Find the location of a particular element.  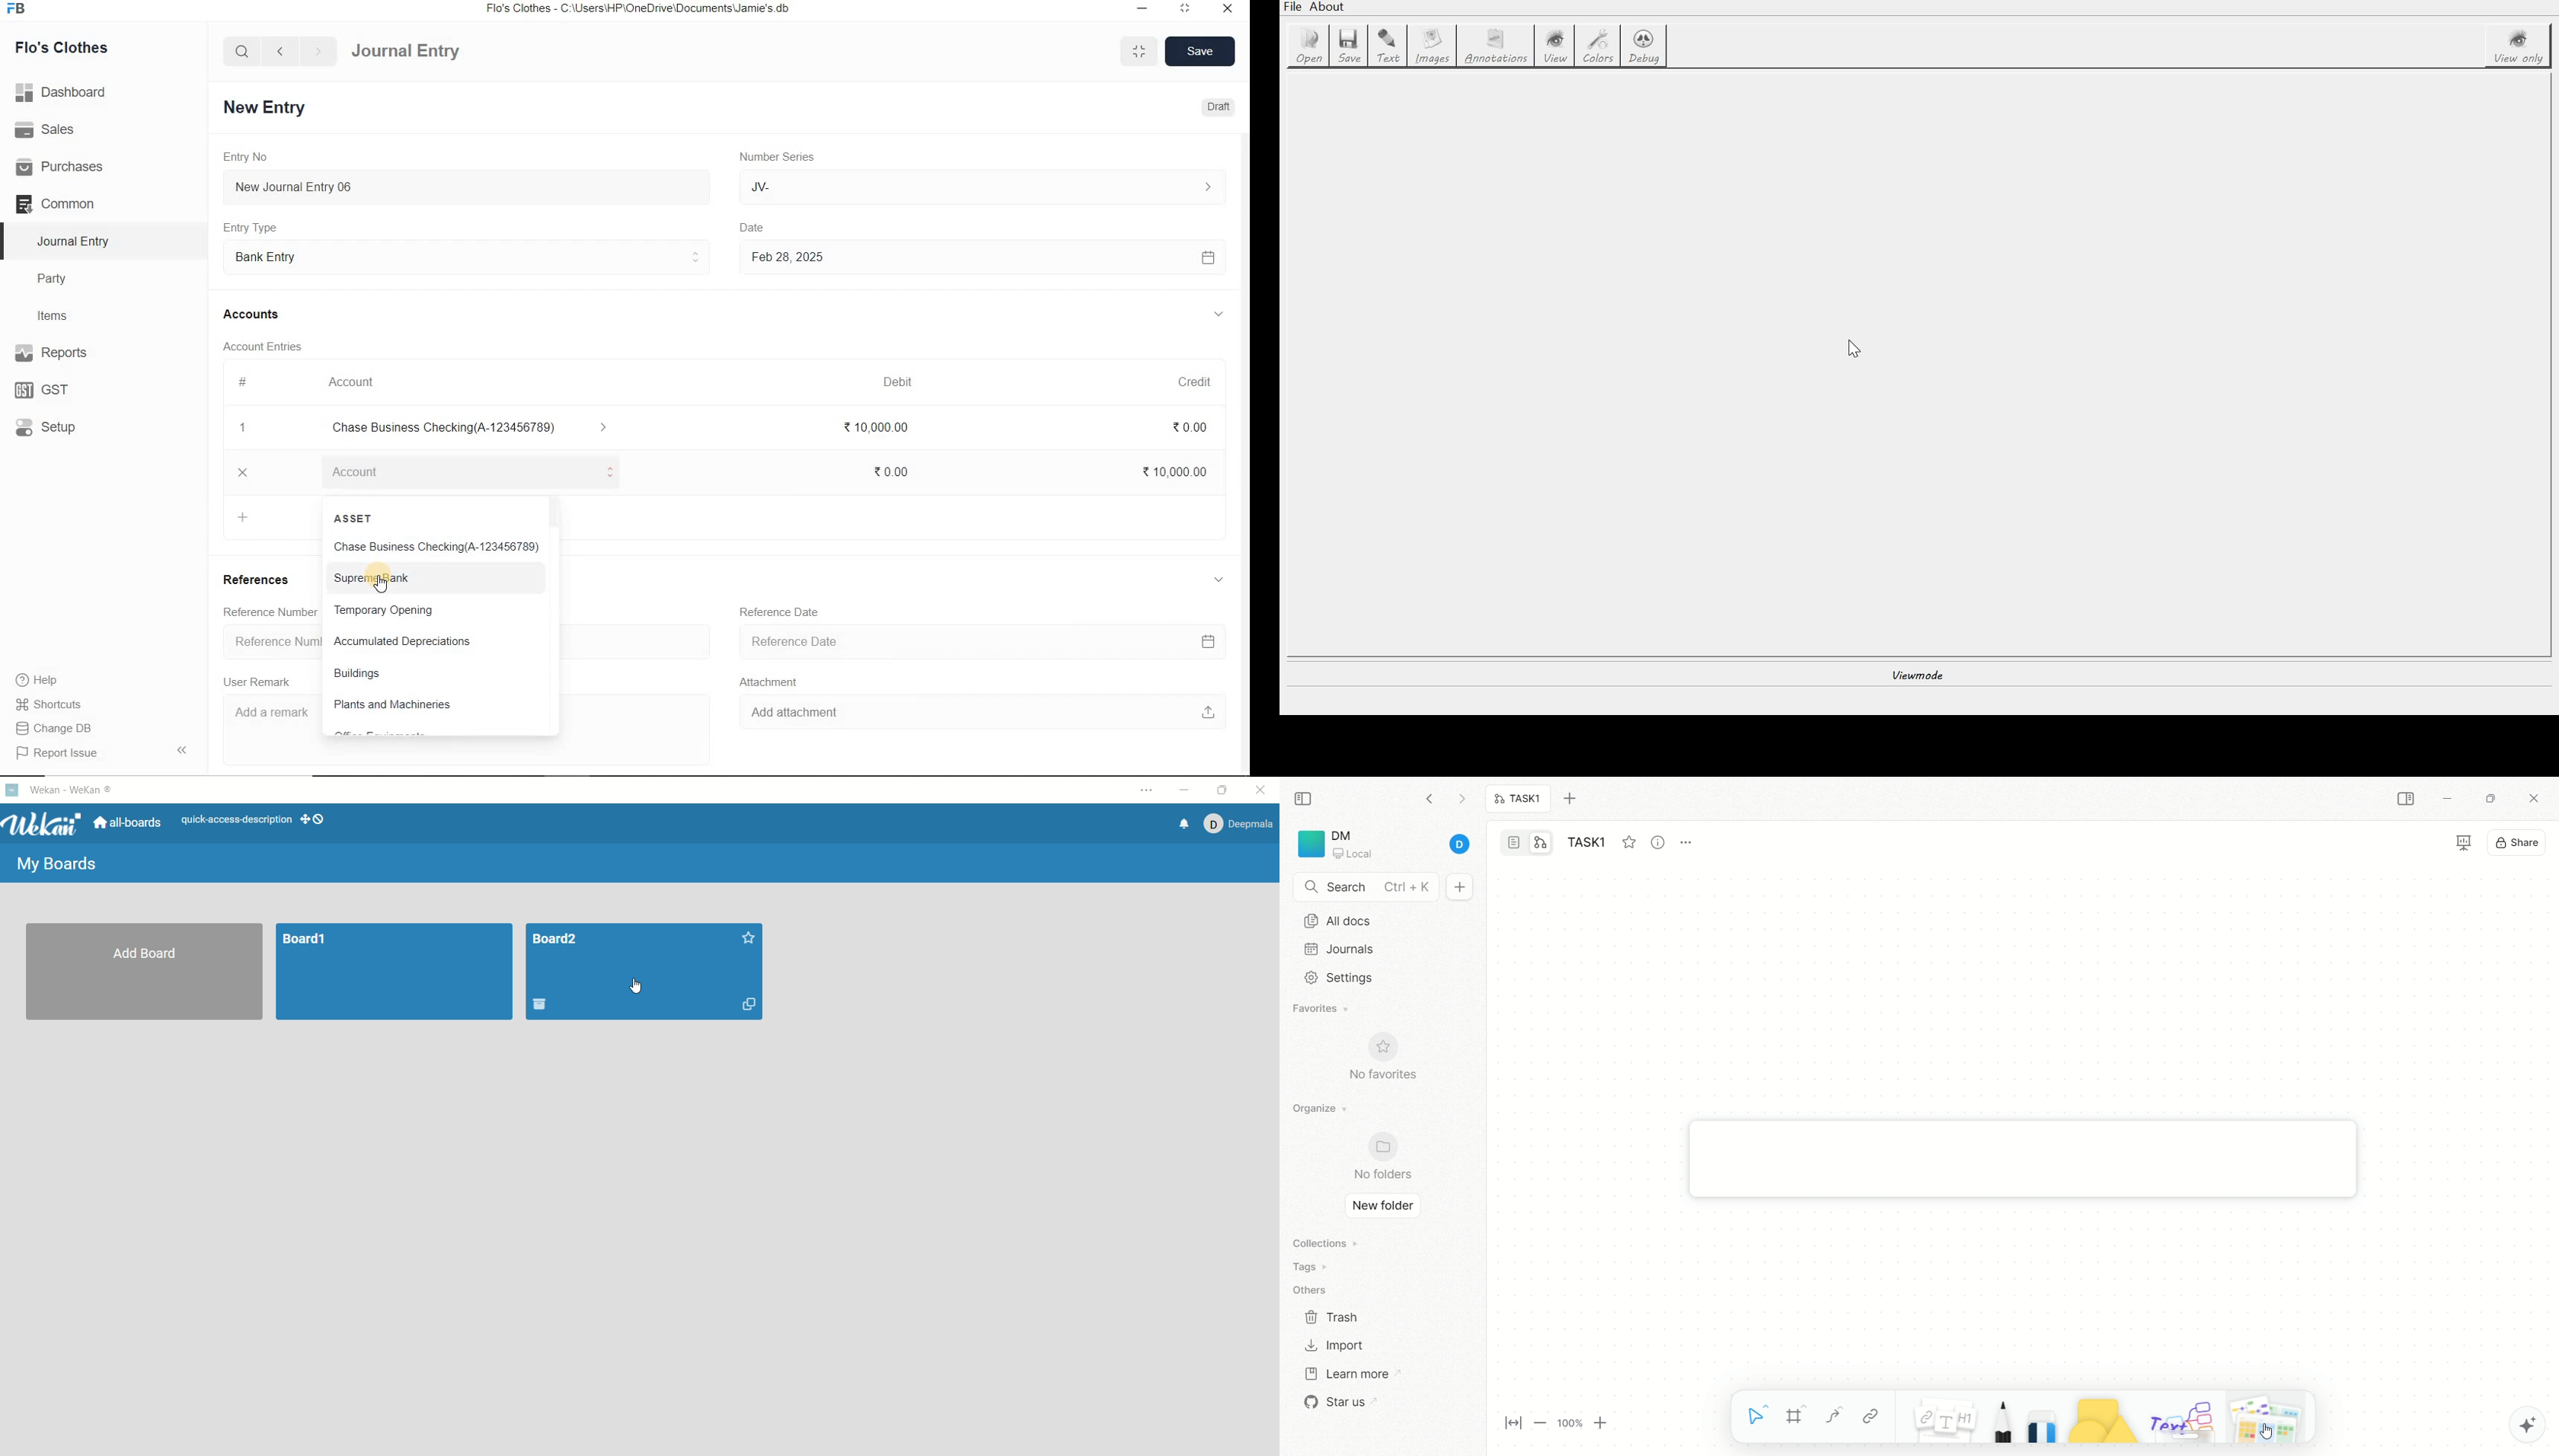

collapse is located at coordinates (1219, 314).